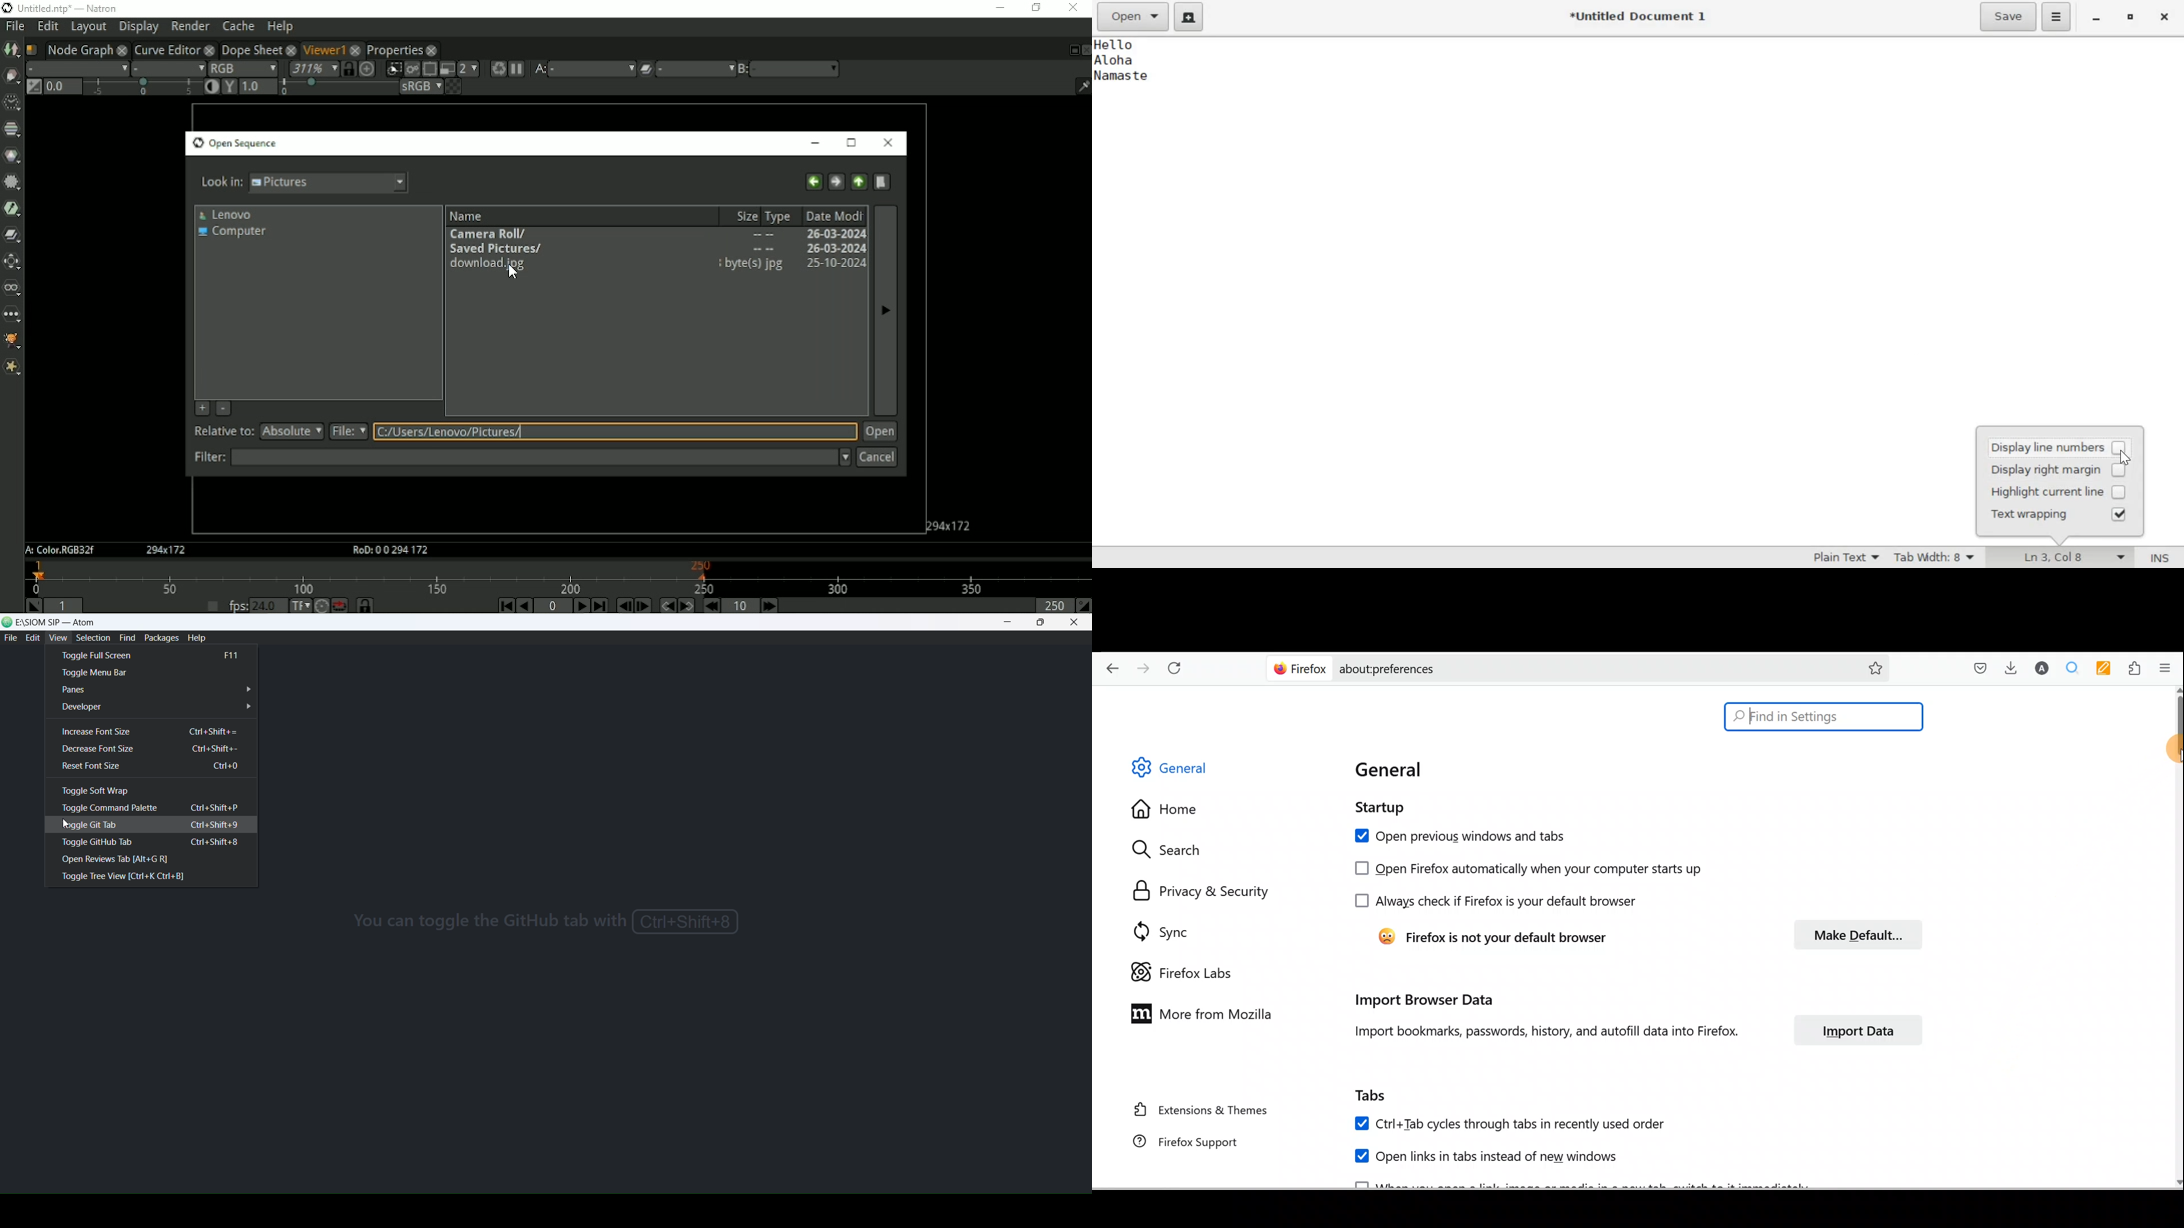 The width and height of the screenshot is (2184, 1232). Describe the element at coordinates (49, 26) in the screenshot. I see `Edit` at that location.